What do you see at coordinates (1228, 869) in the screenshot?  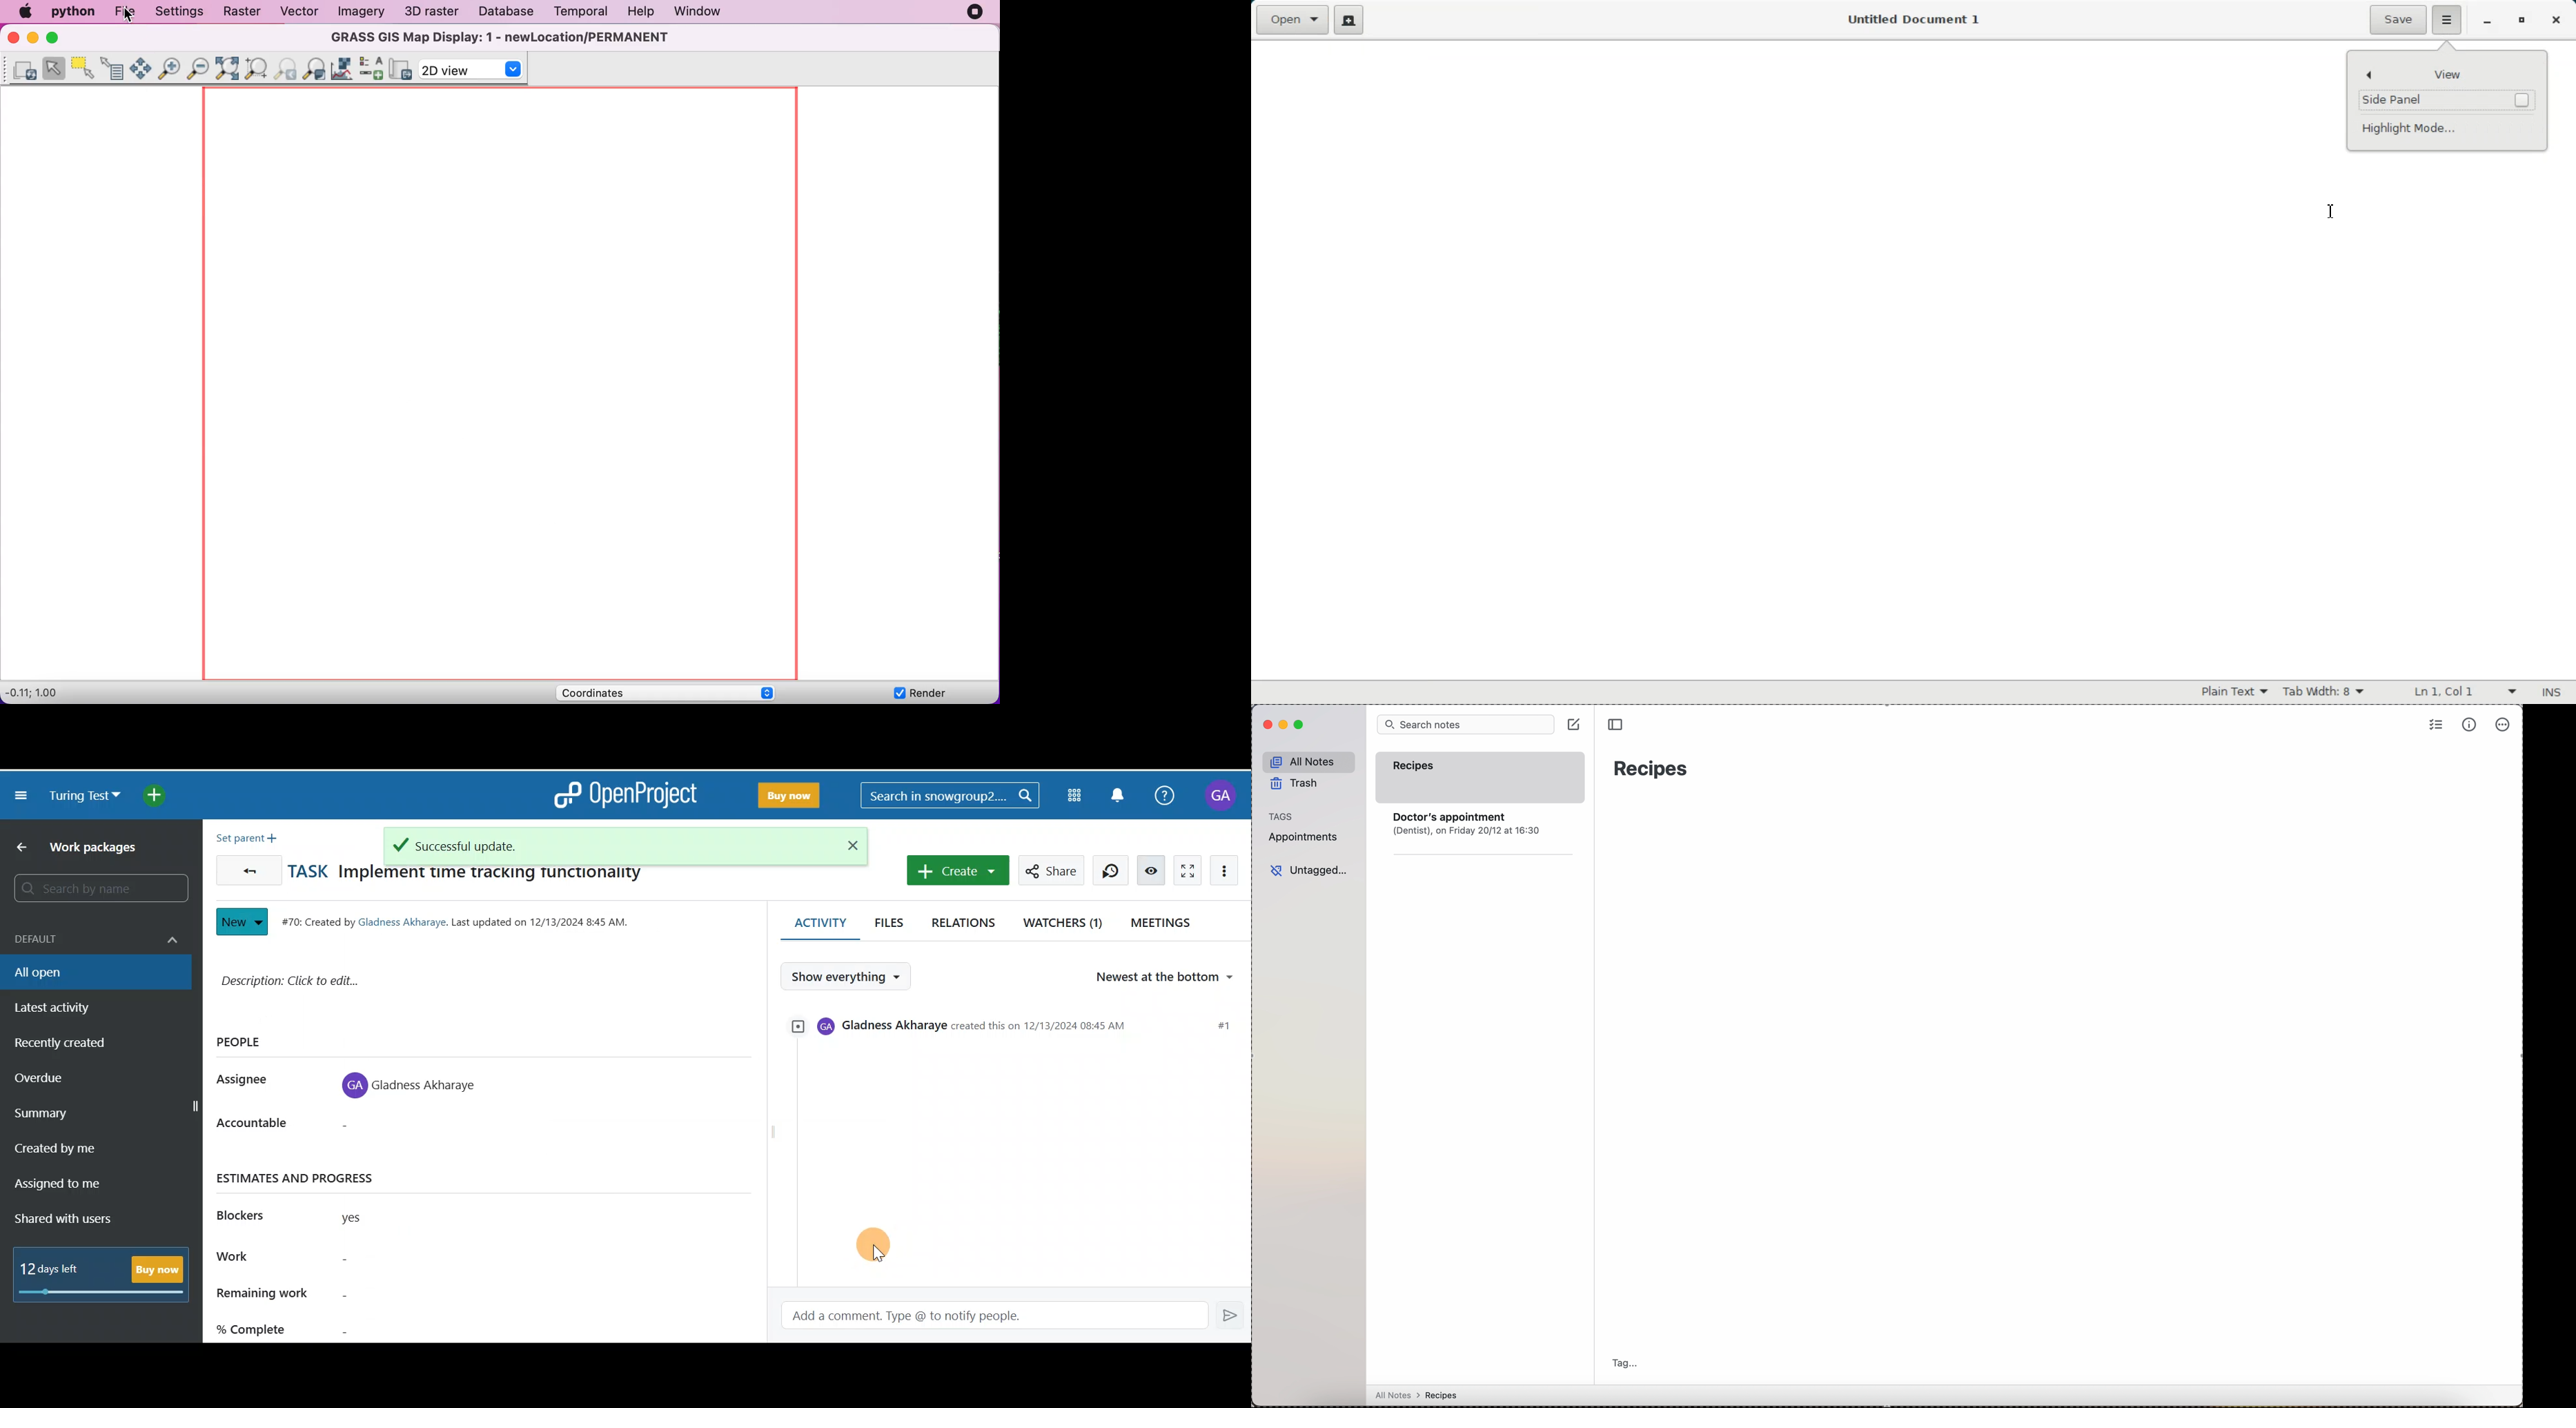 I see `More` at bounding box center [1228, 869].